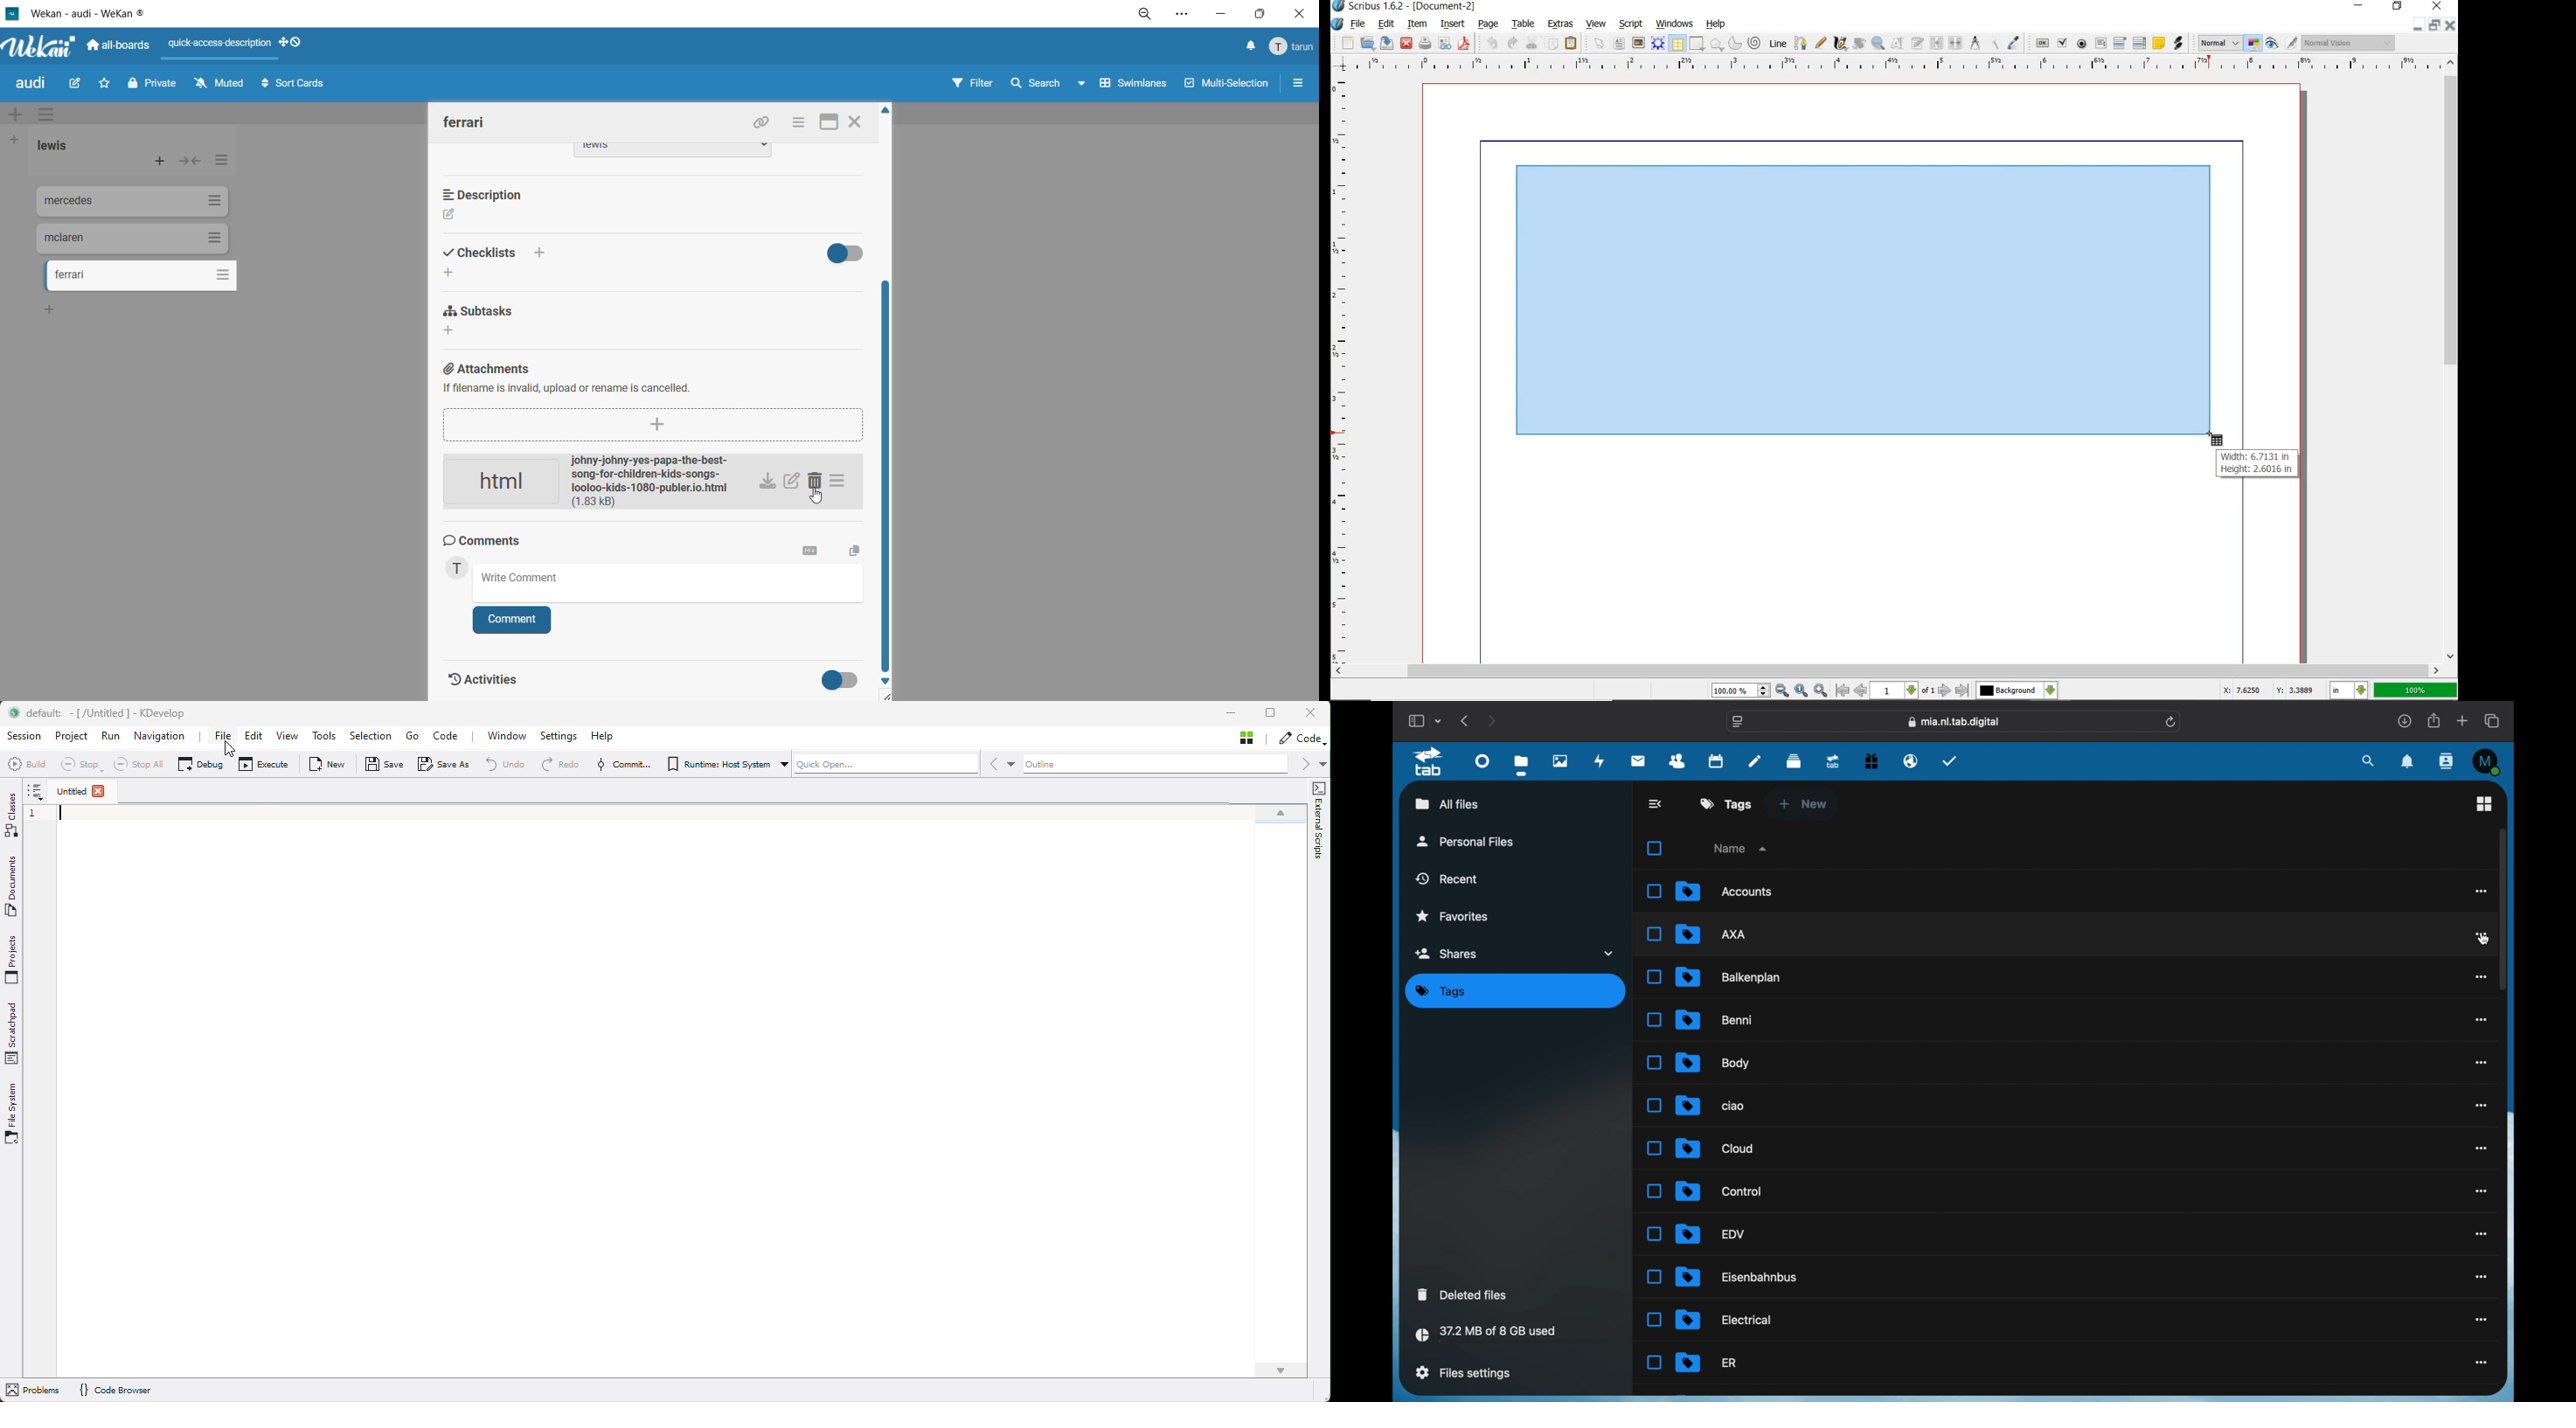 This screenshot has height=1428, width=2576. Describe the element at coordinates (1911, 760) in the screenshot. I see `email` at that location.